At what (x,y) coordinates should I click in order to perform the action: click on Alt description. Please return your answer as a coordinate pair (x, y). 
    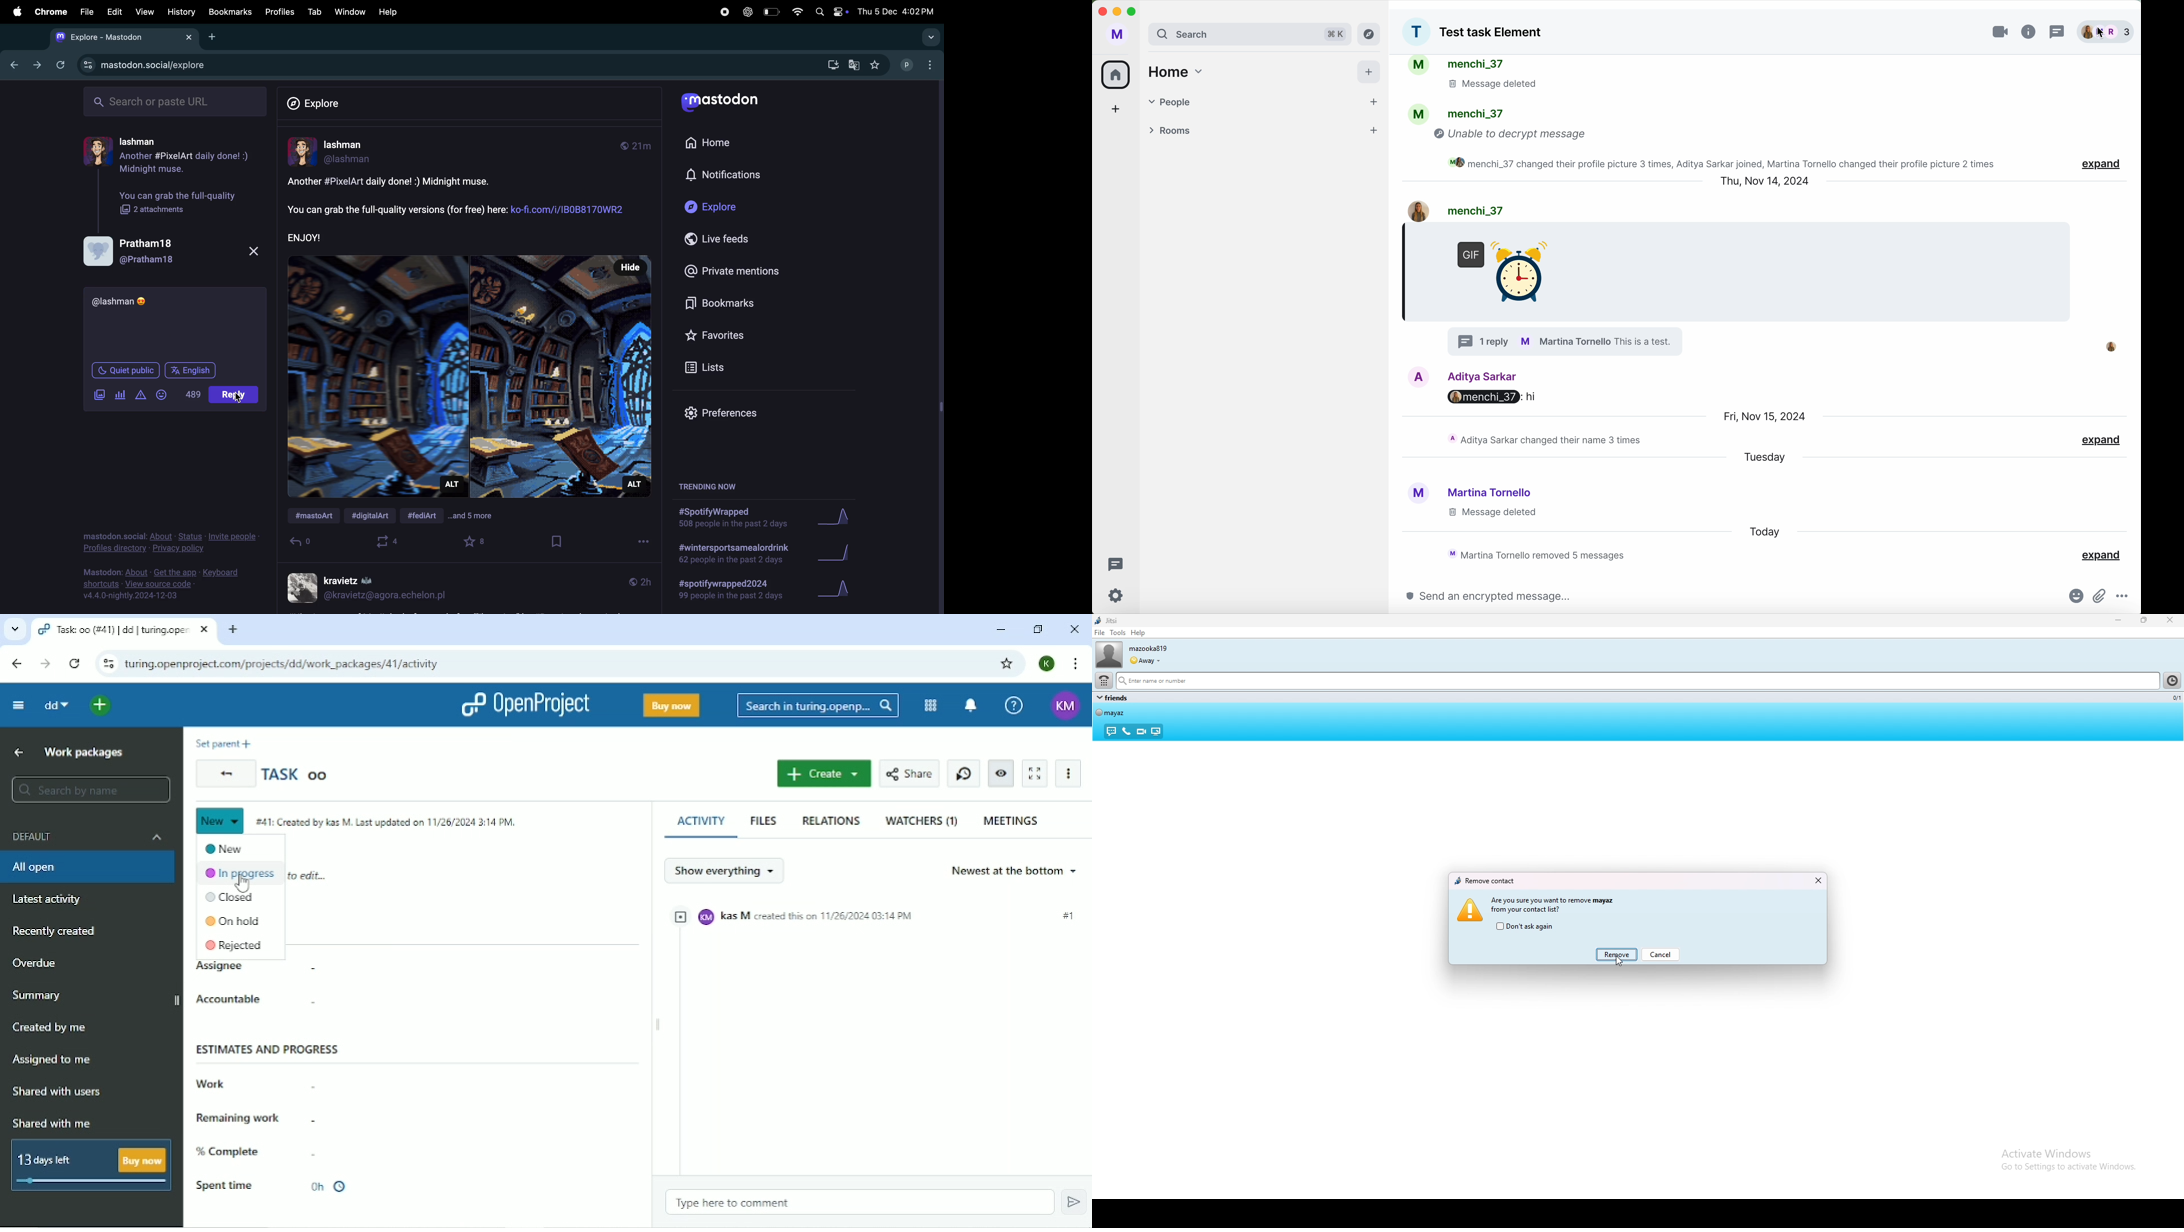
    Looking at the image, I should click on (634, 483).